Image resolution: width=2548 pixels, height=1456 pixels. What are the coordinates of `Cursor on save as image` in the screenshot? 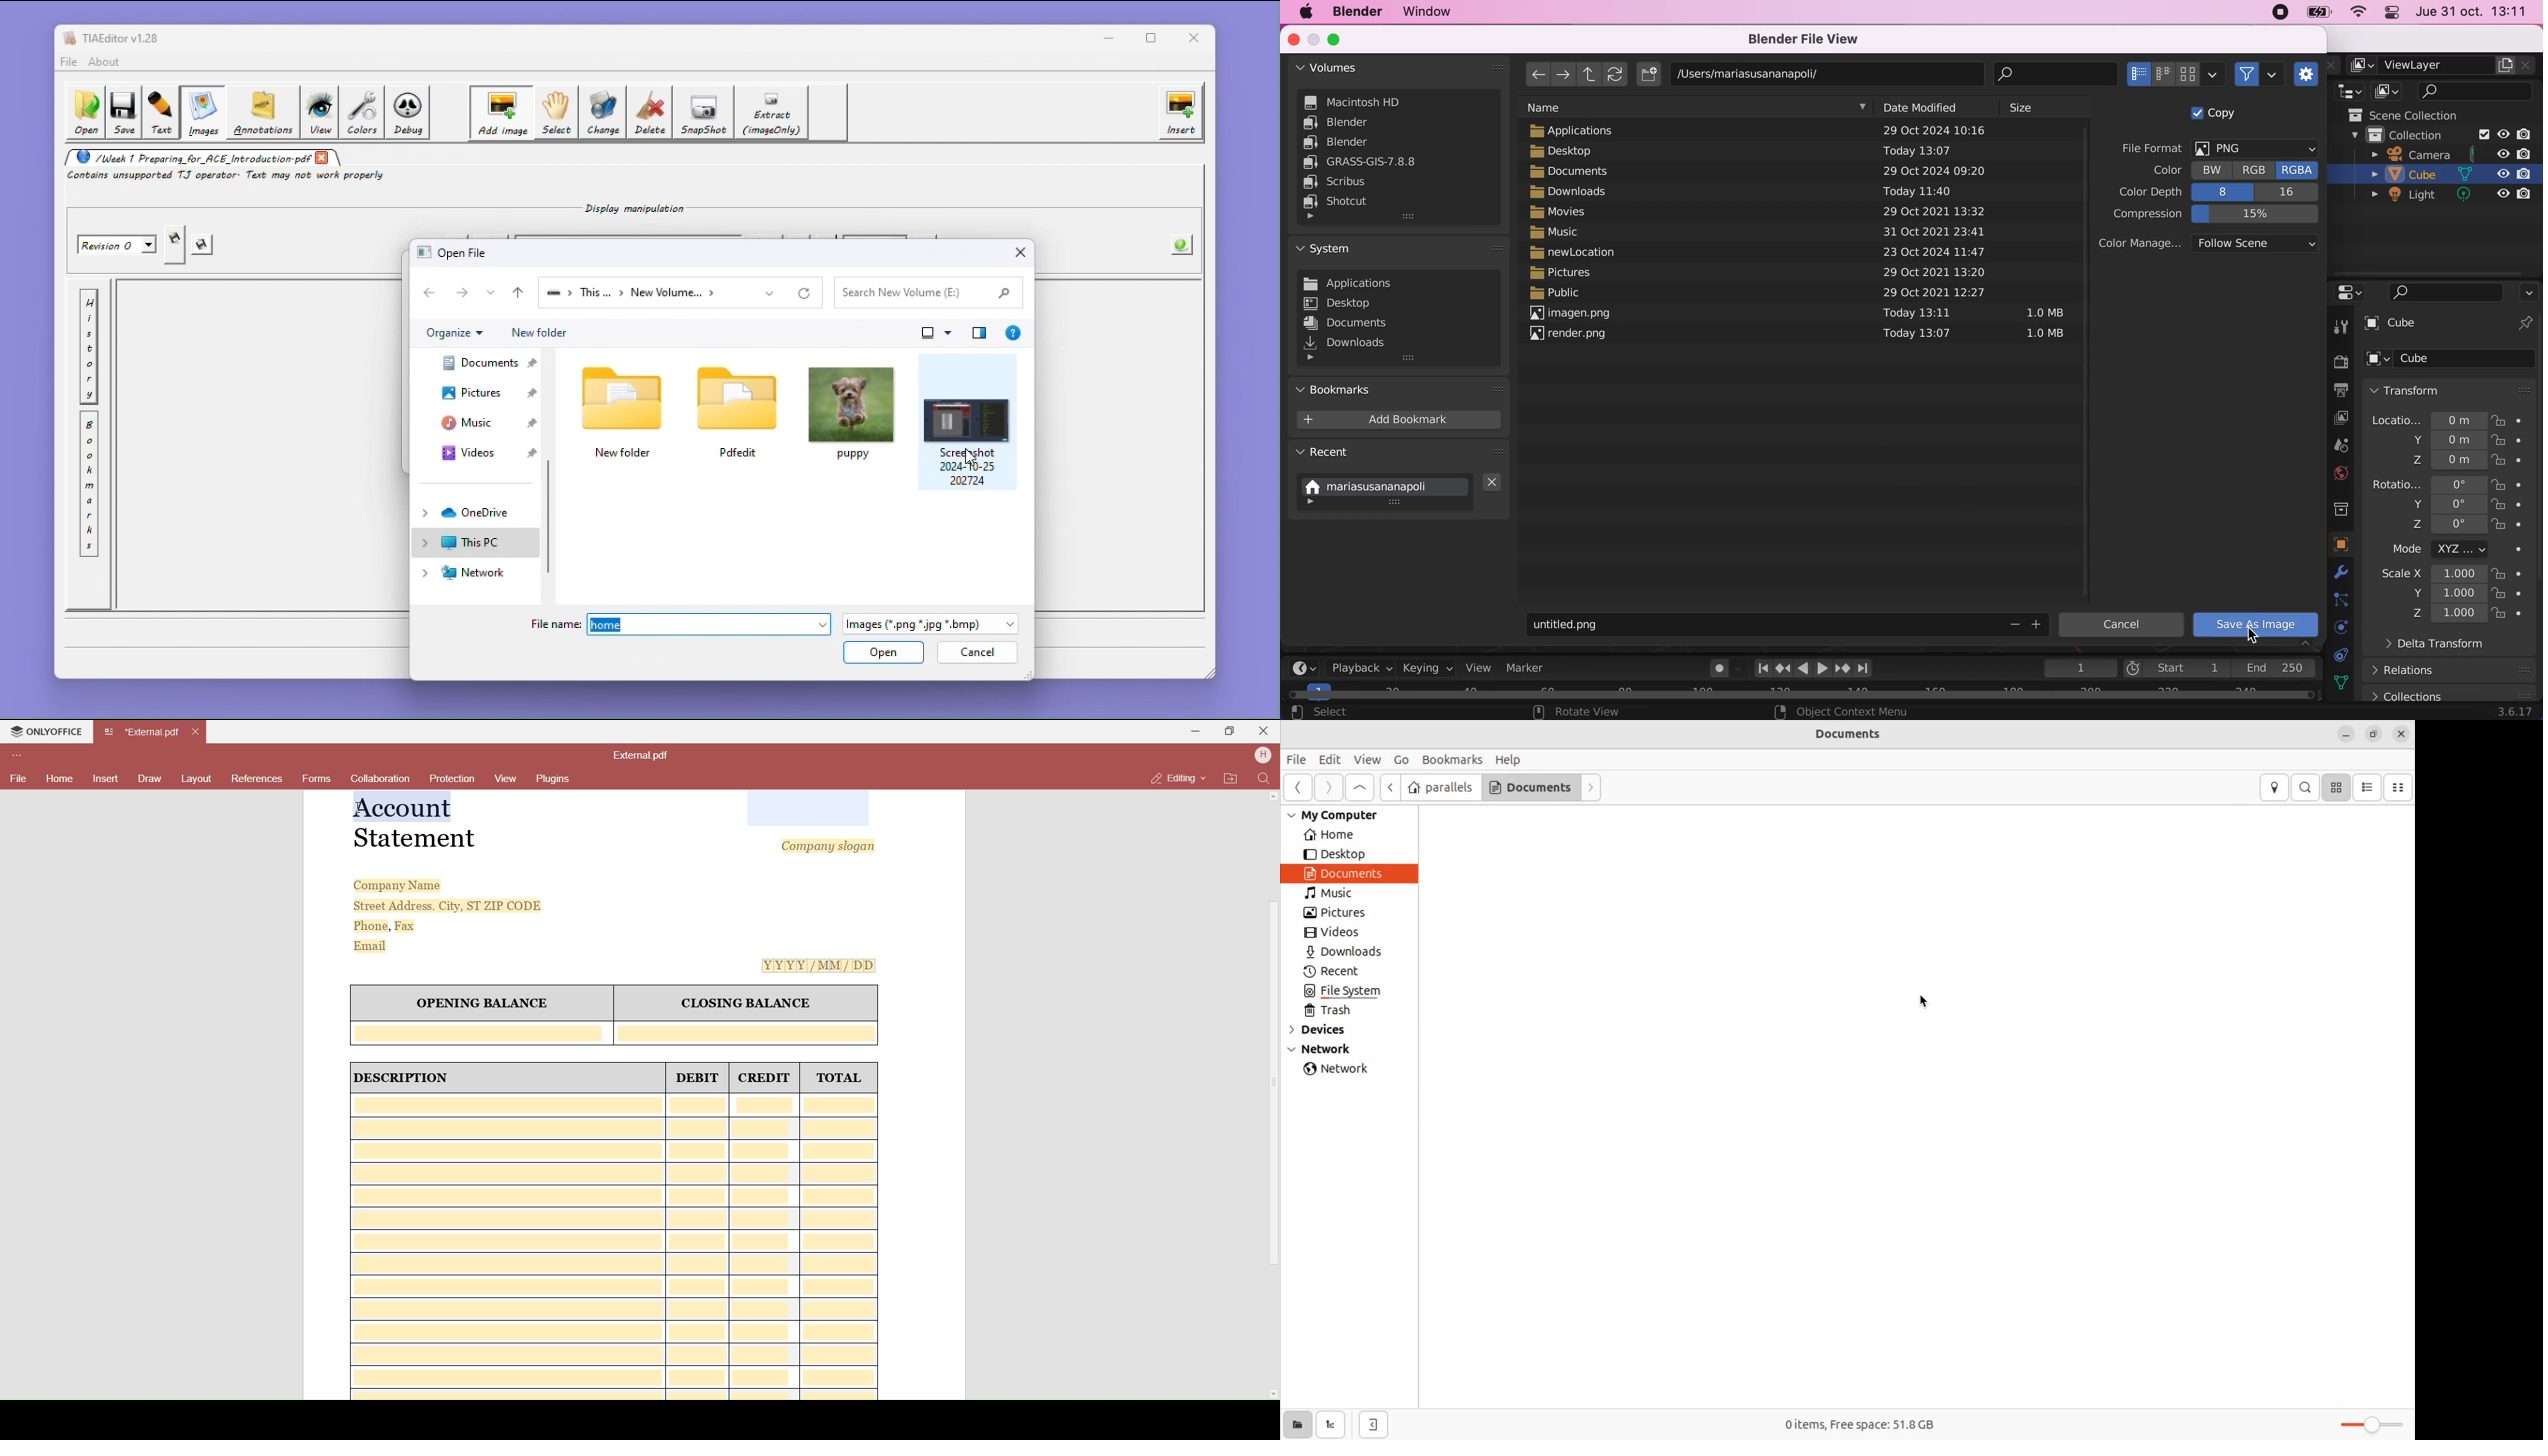 It's located at (2256, 627).